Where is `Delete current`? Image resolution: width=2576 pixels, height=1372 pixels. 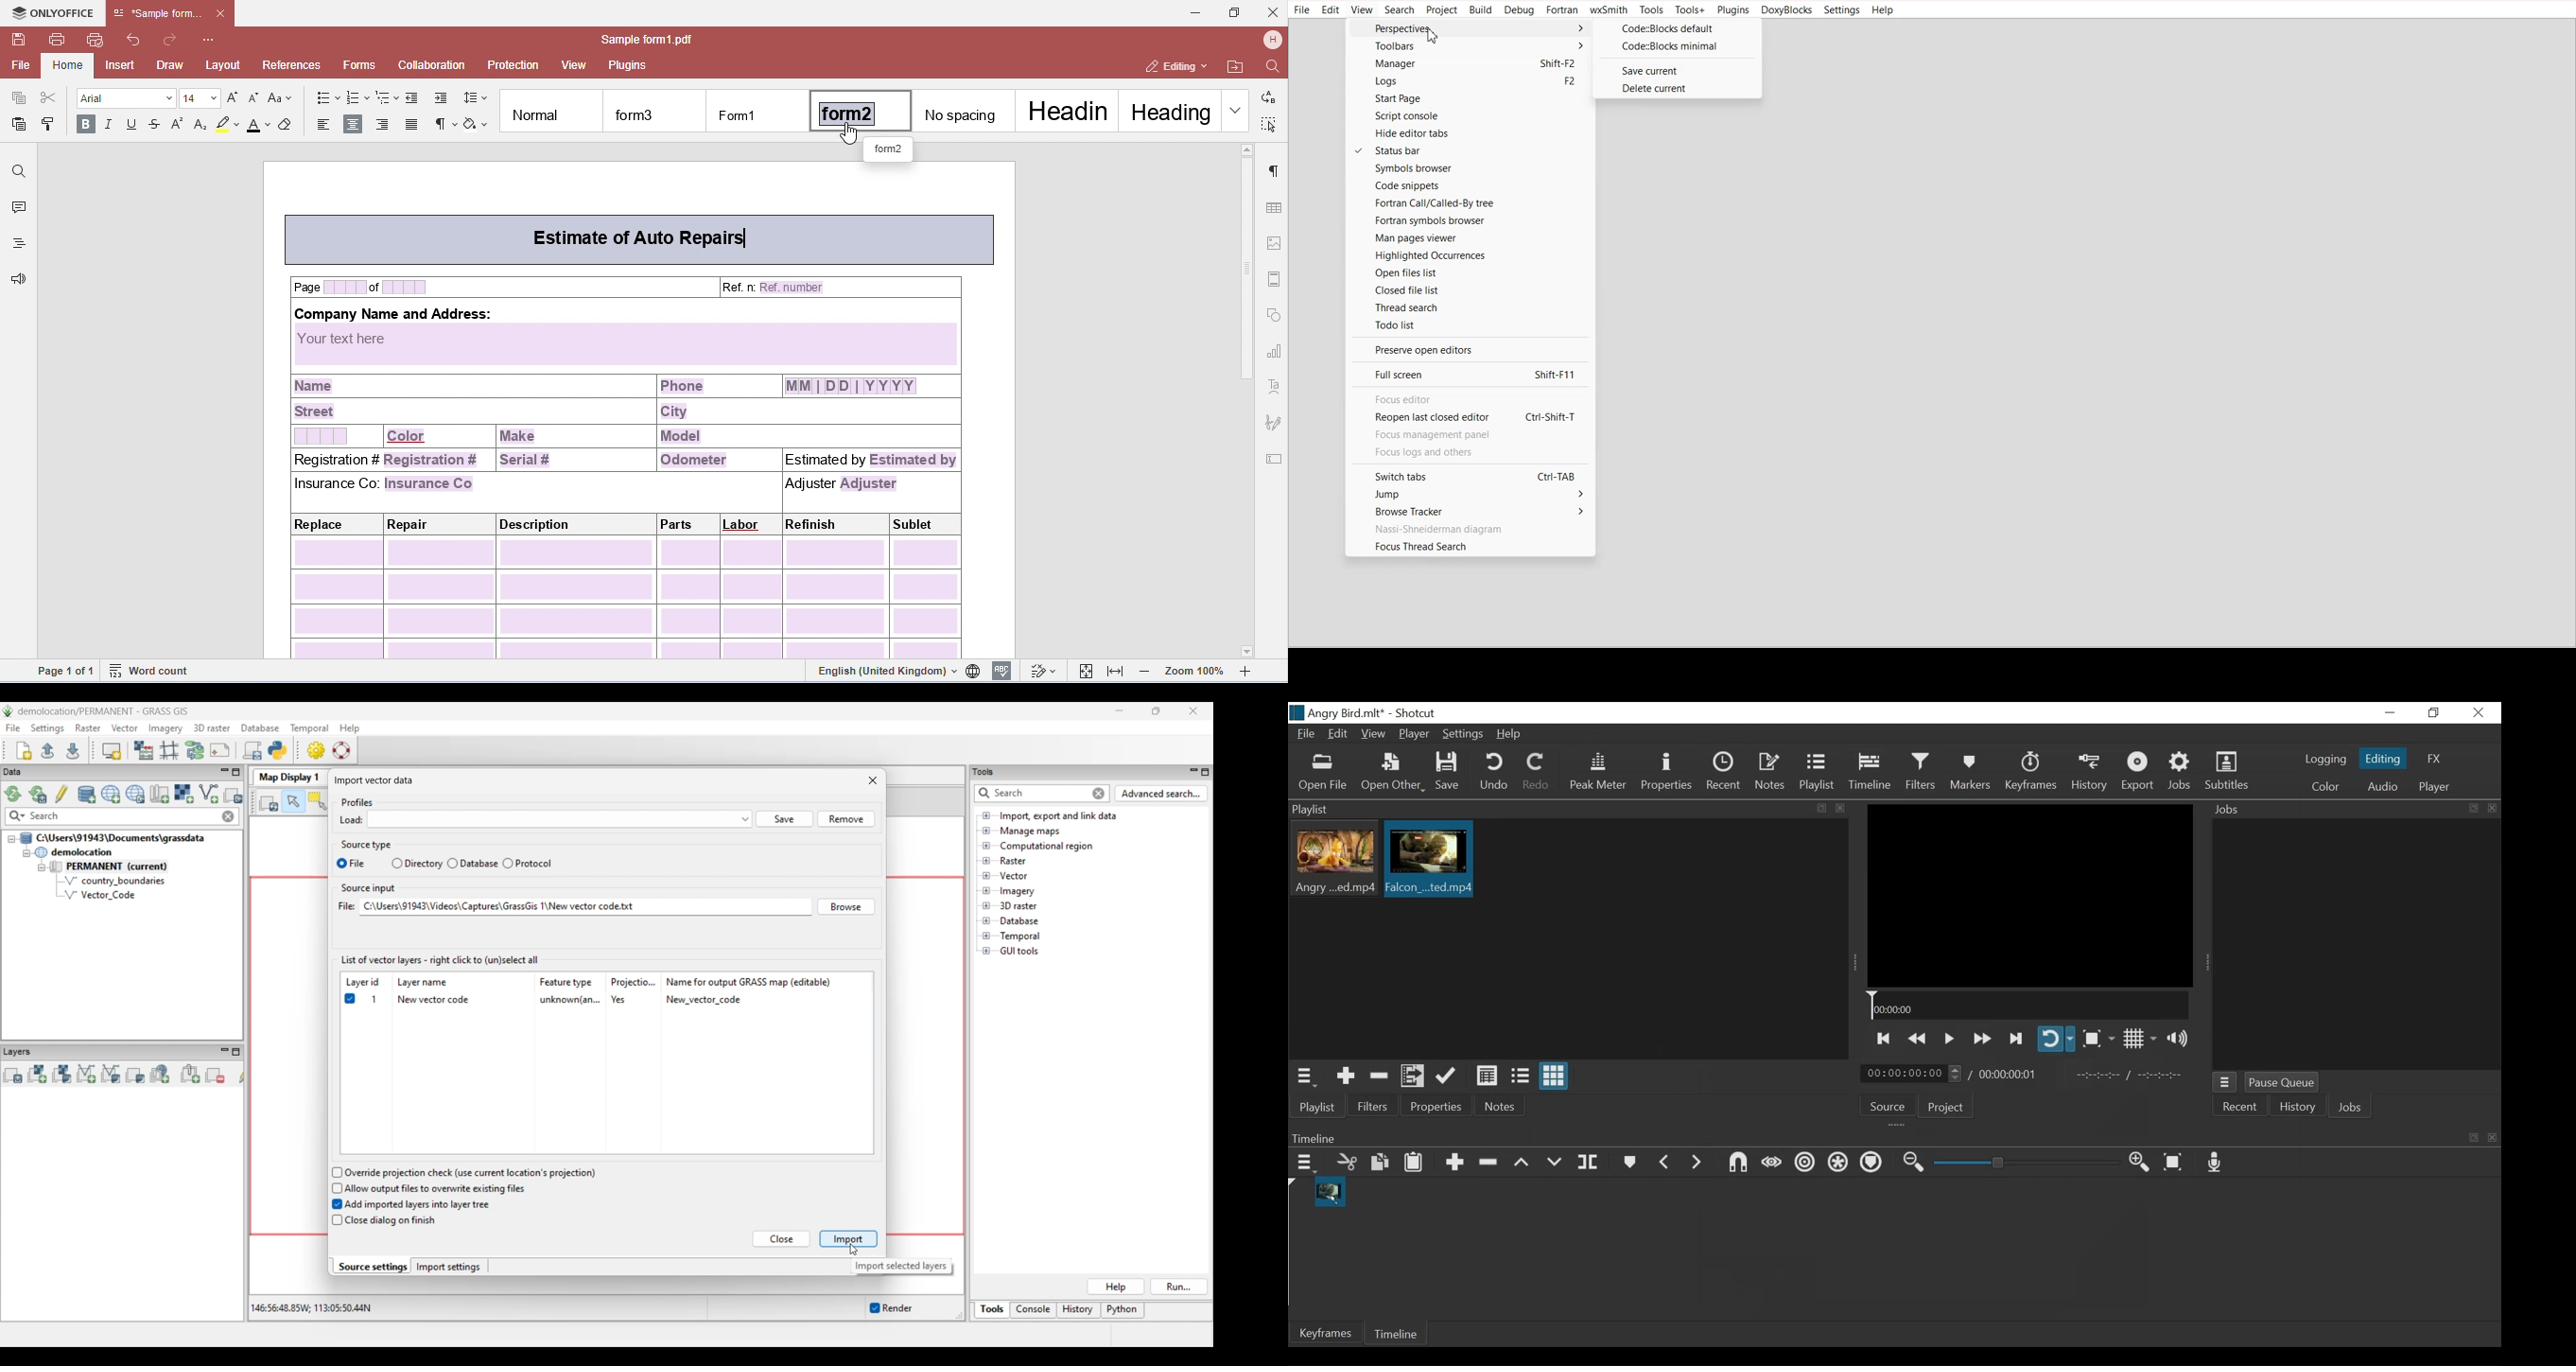
Delete current is located at coordinates (1677, 89).